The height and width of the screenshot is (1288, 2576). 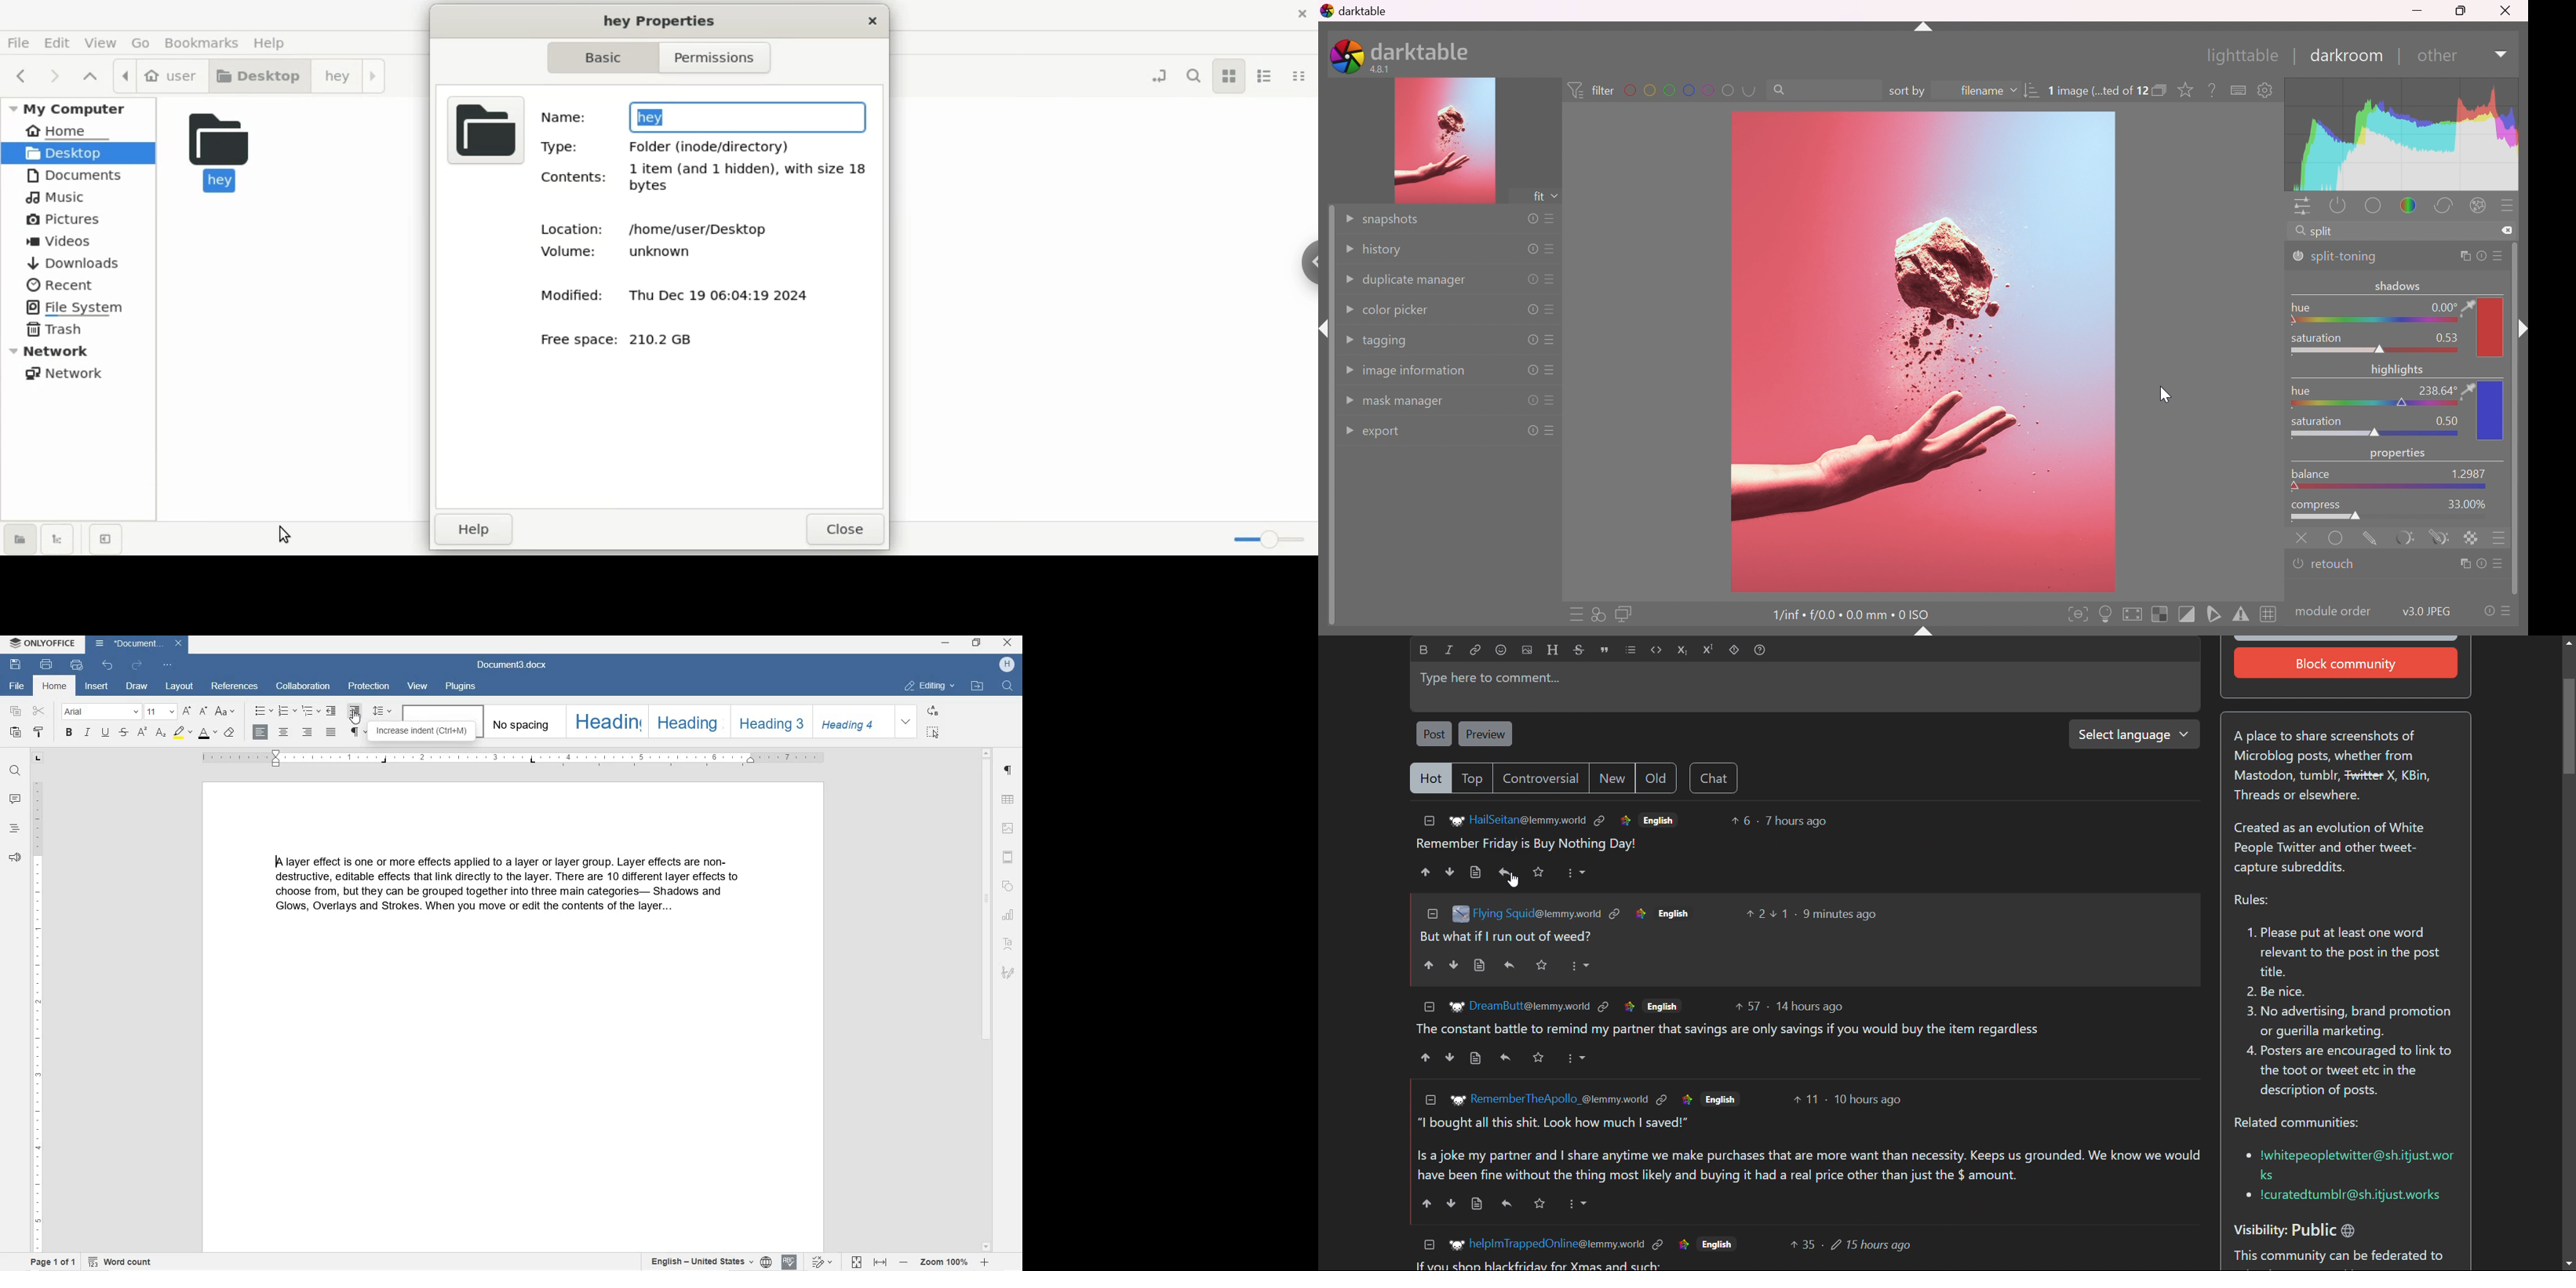 What do you see at coordinates (791, 1261) in the screenshot?
I see `SPELL CHECK` at bounding box center [791, 1261].